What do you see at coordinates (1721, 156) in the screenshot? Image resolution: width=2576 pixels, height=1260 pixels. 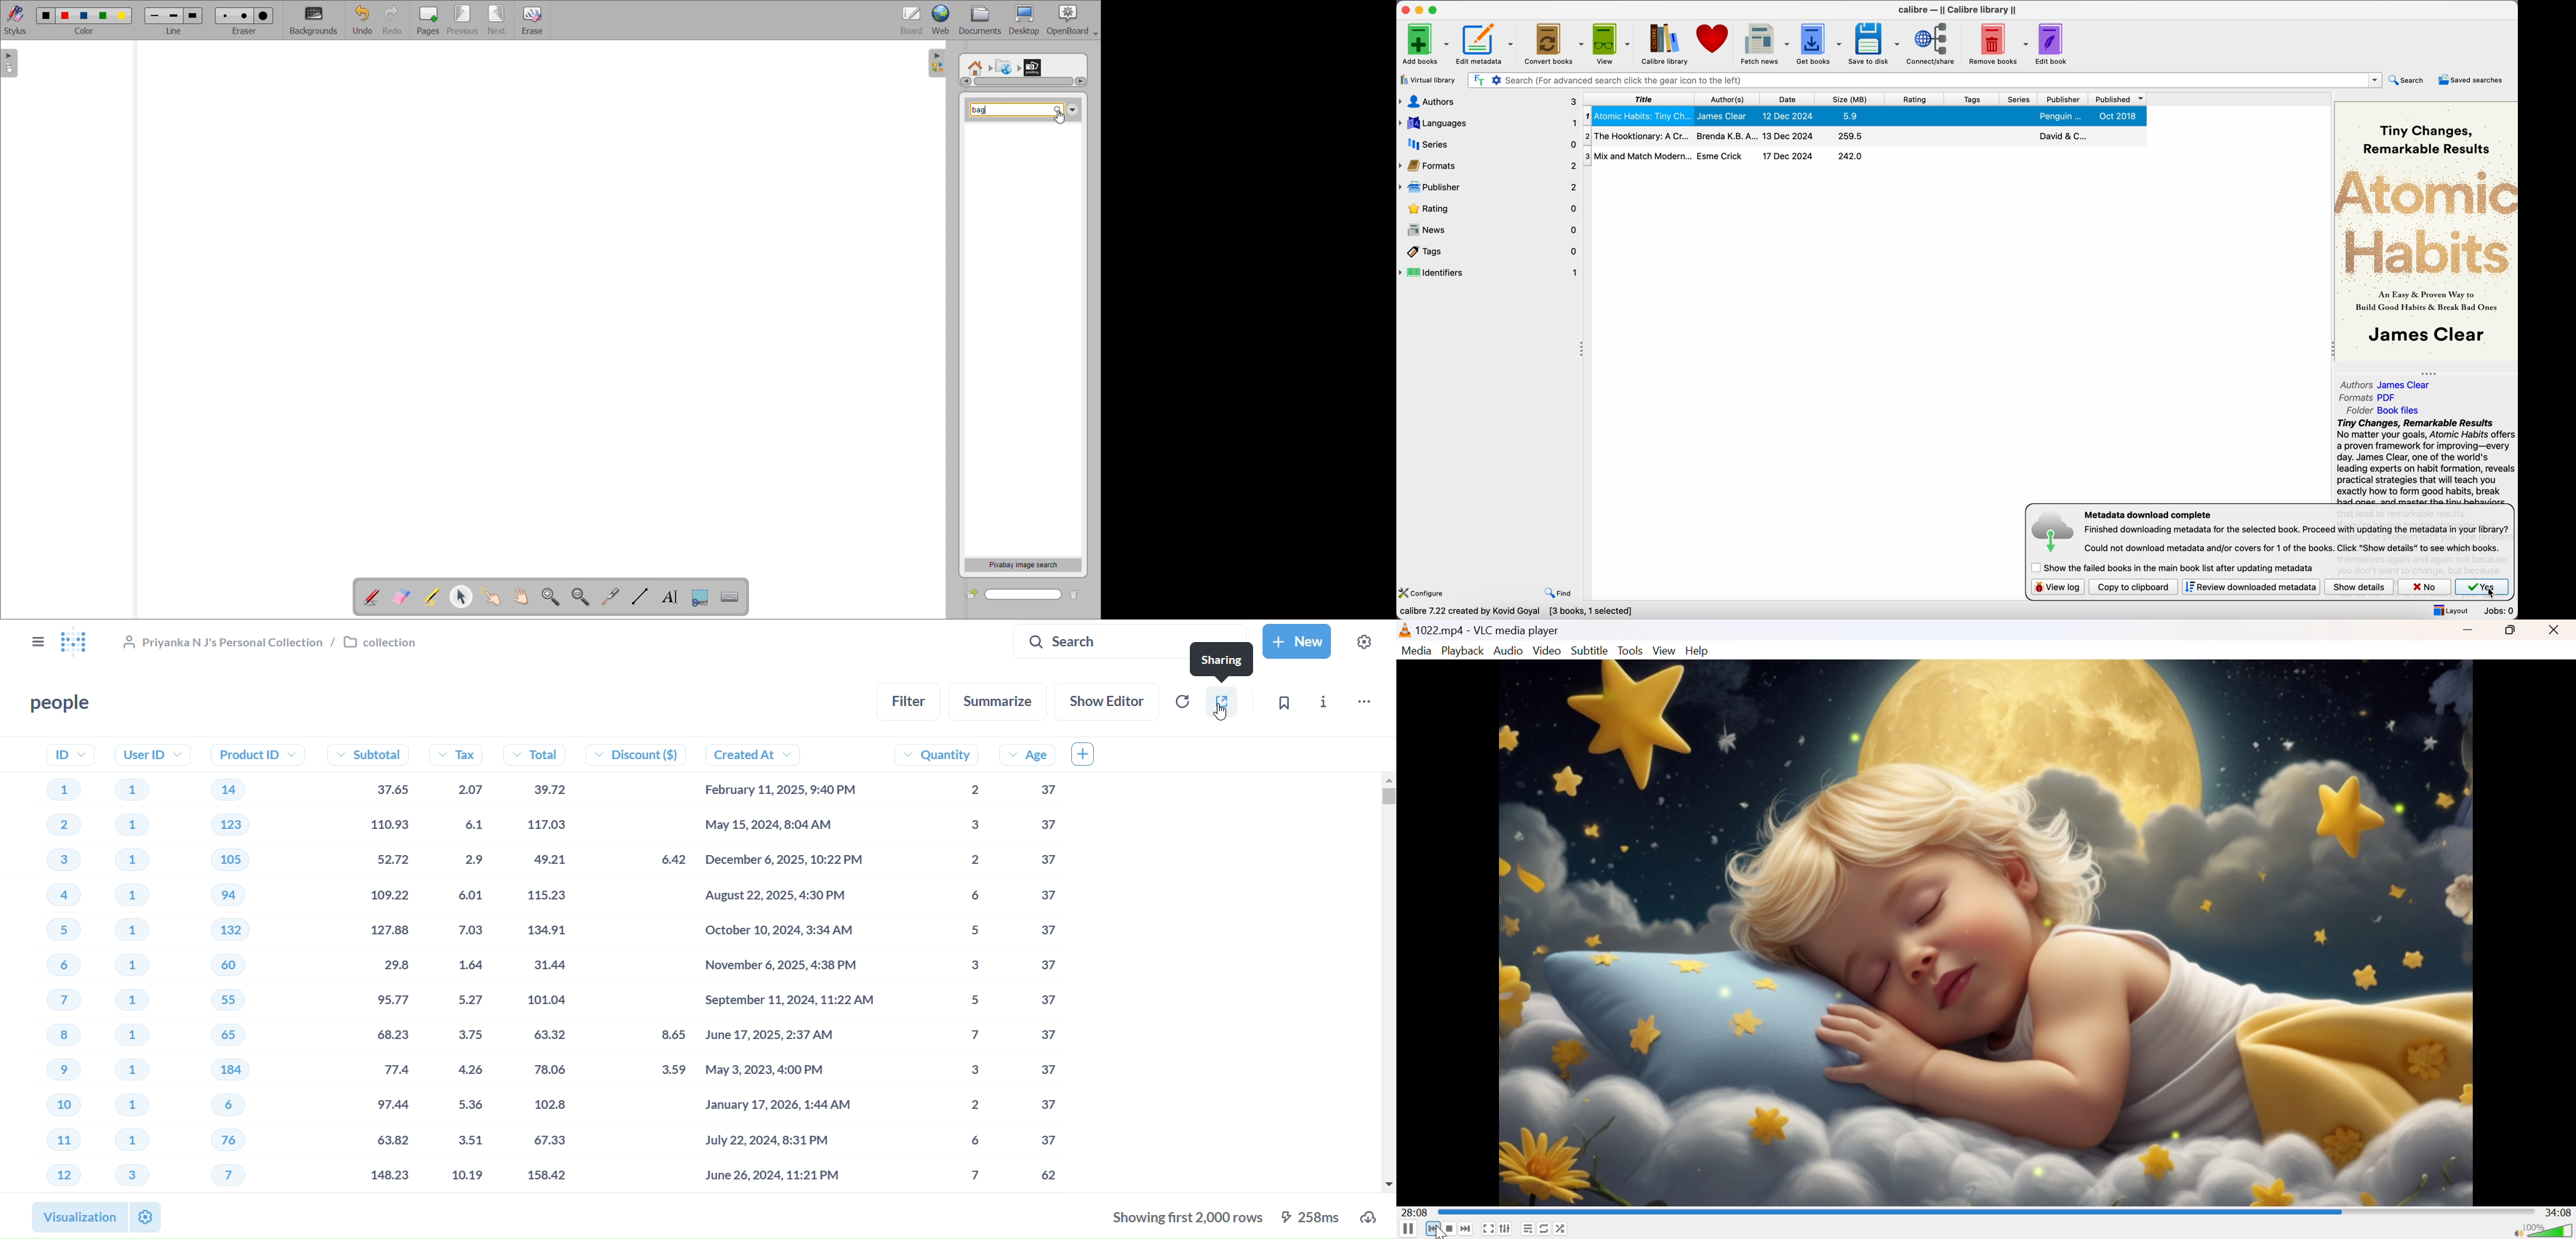 I see `Esme Crick` at bounding box center [1721, 156].